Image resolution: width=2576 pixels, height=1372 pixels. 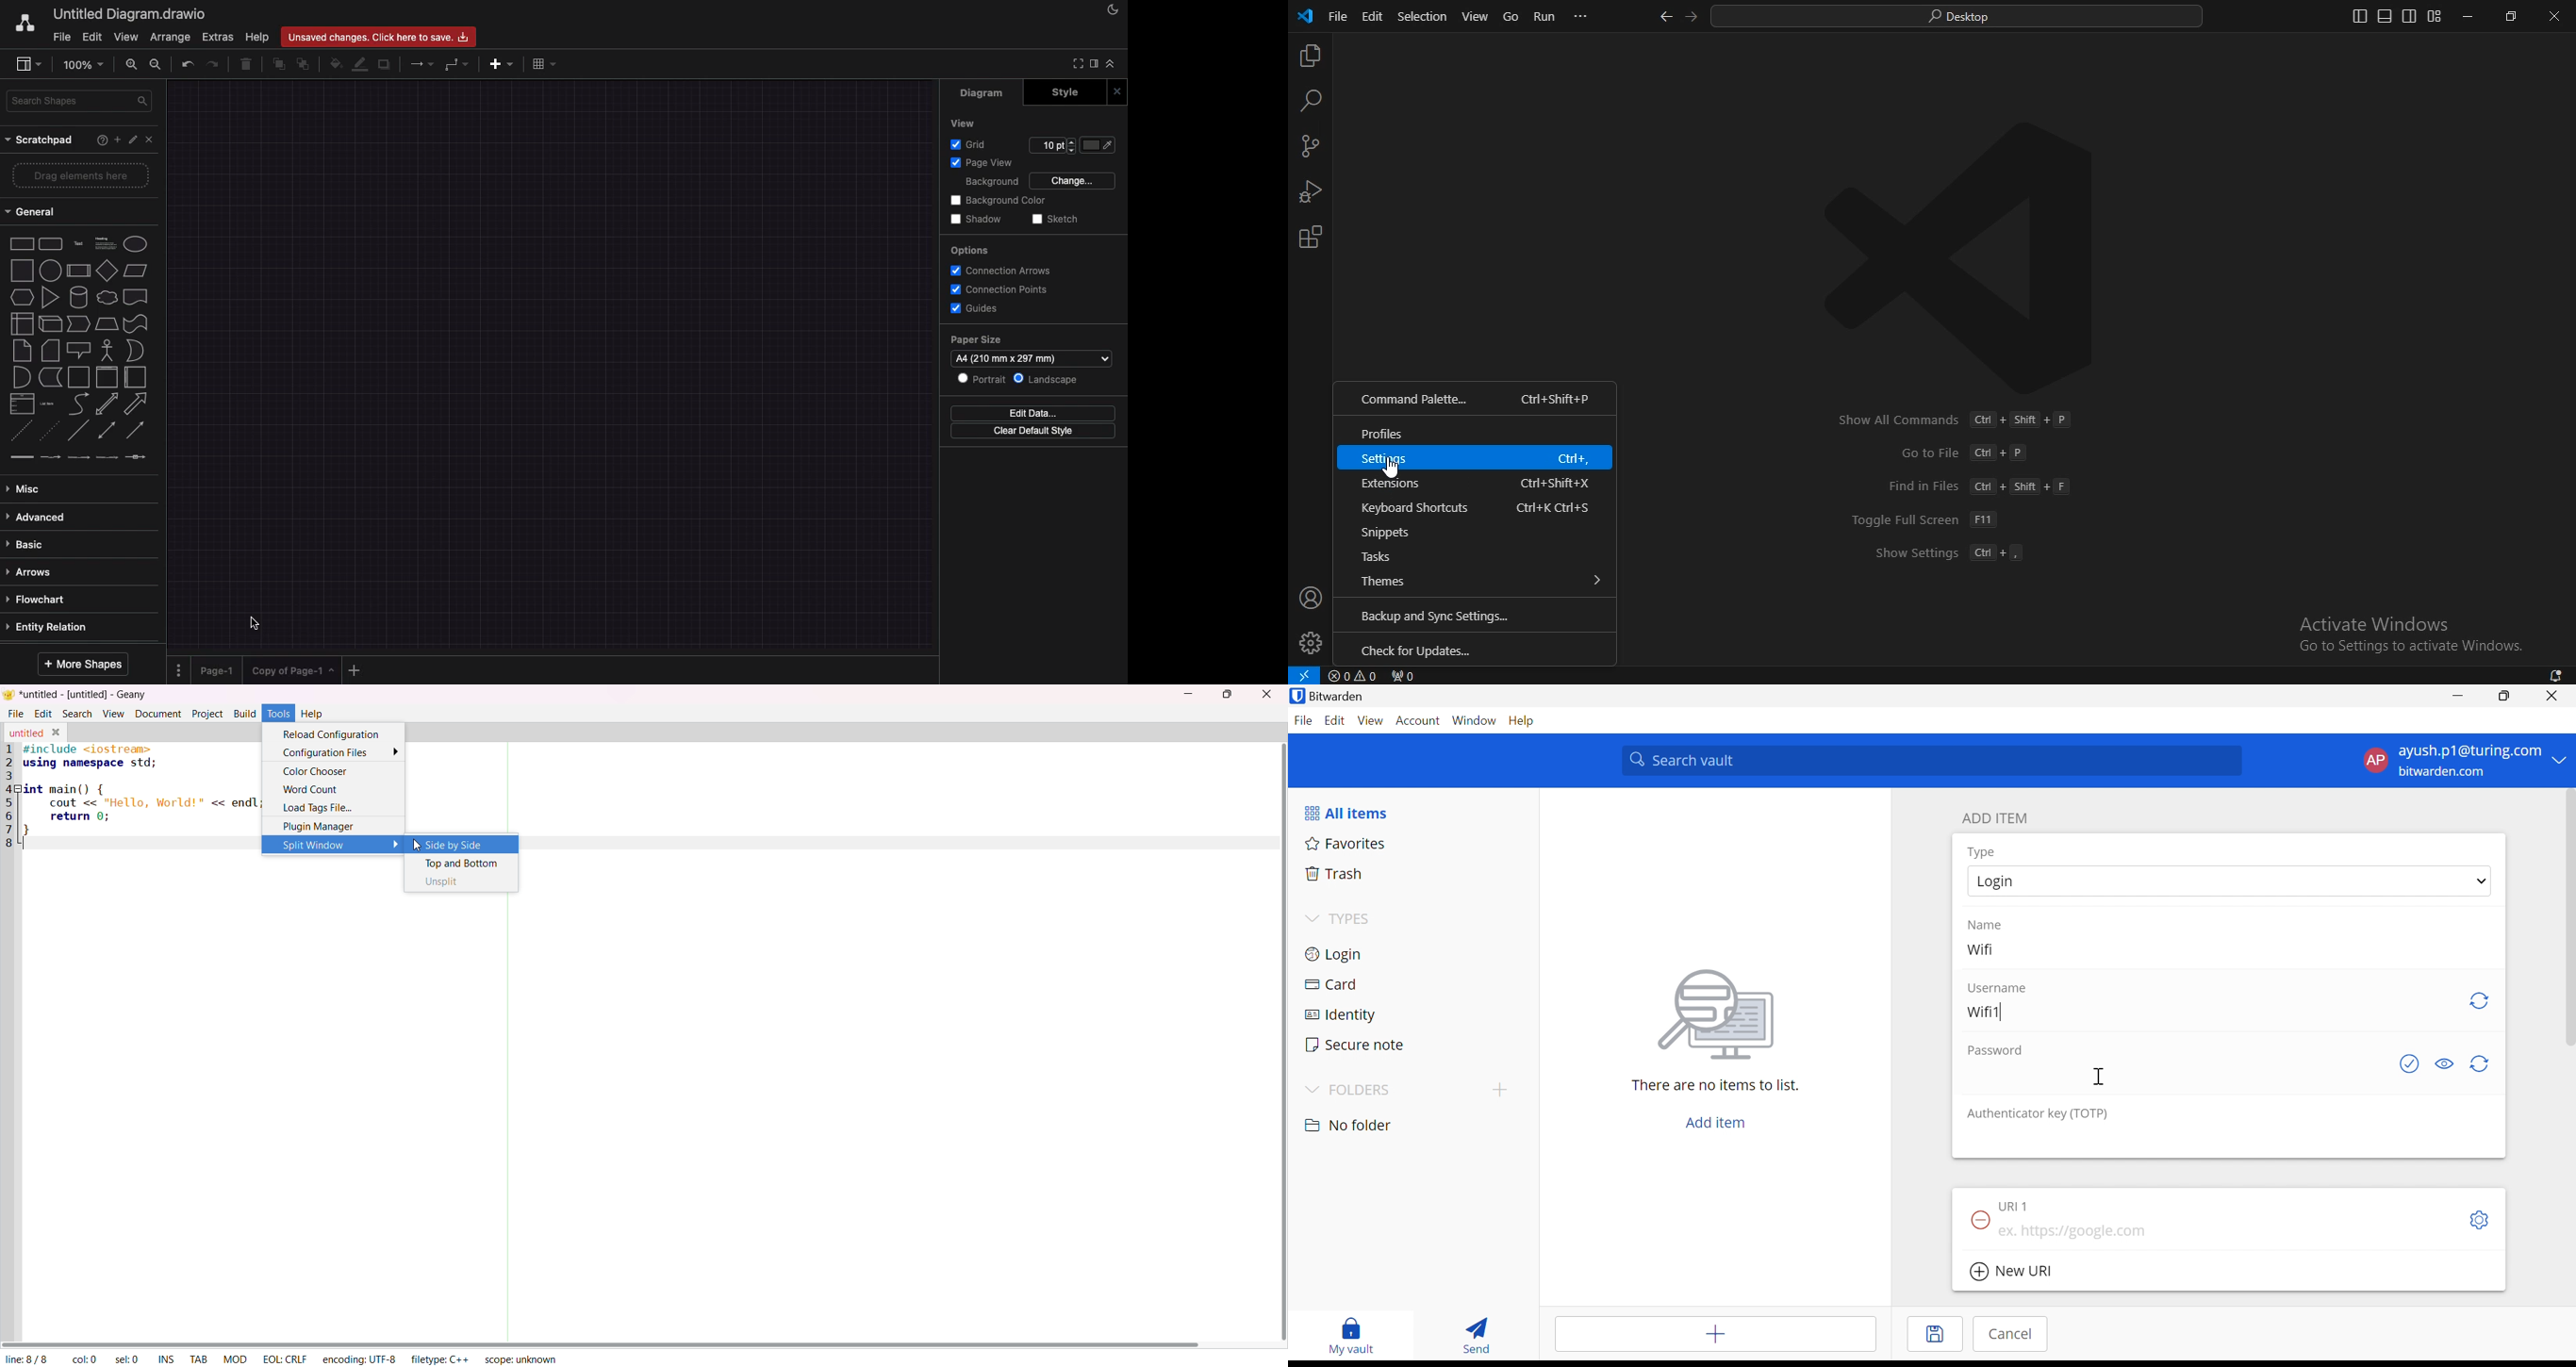 I want to click on portrait, so click(x=980, y=381).